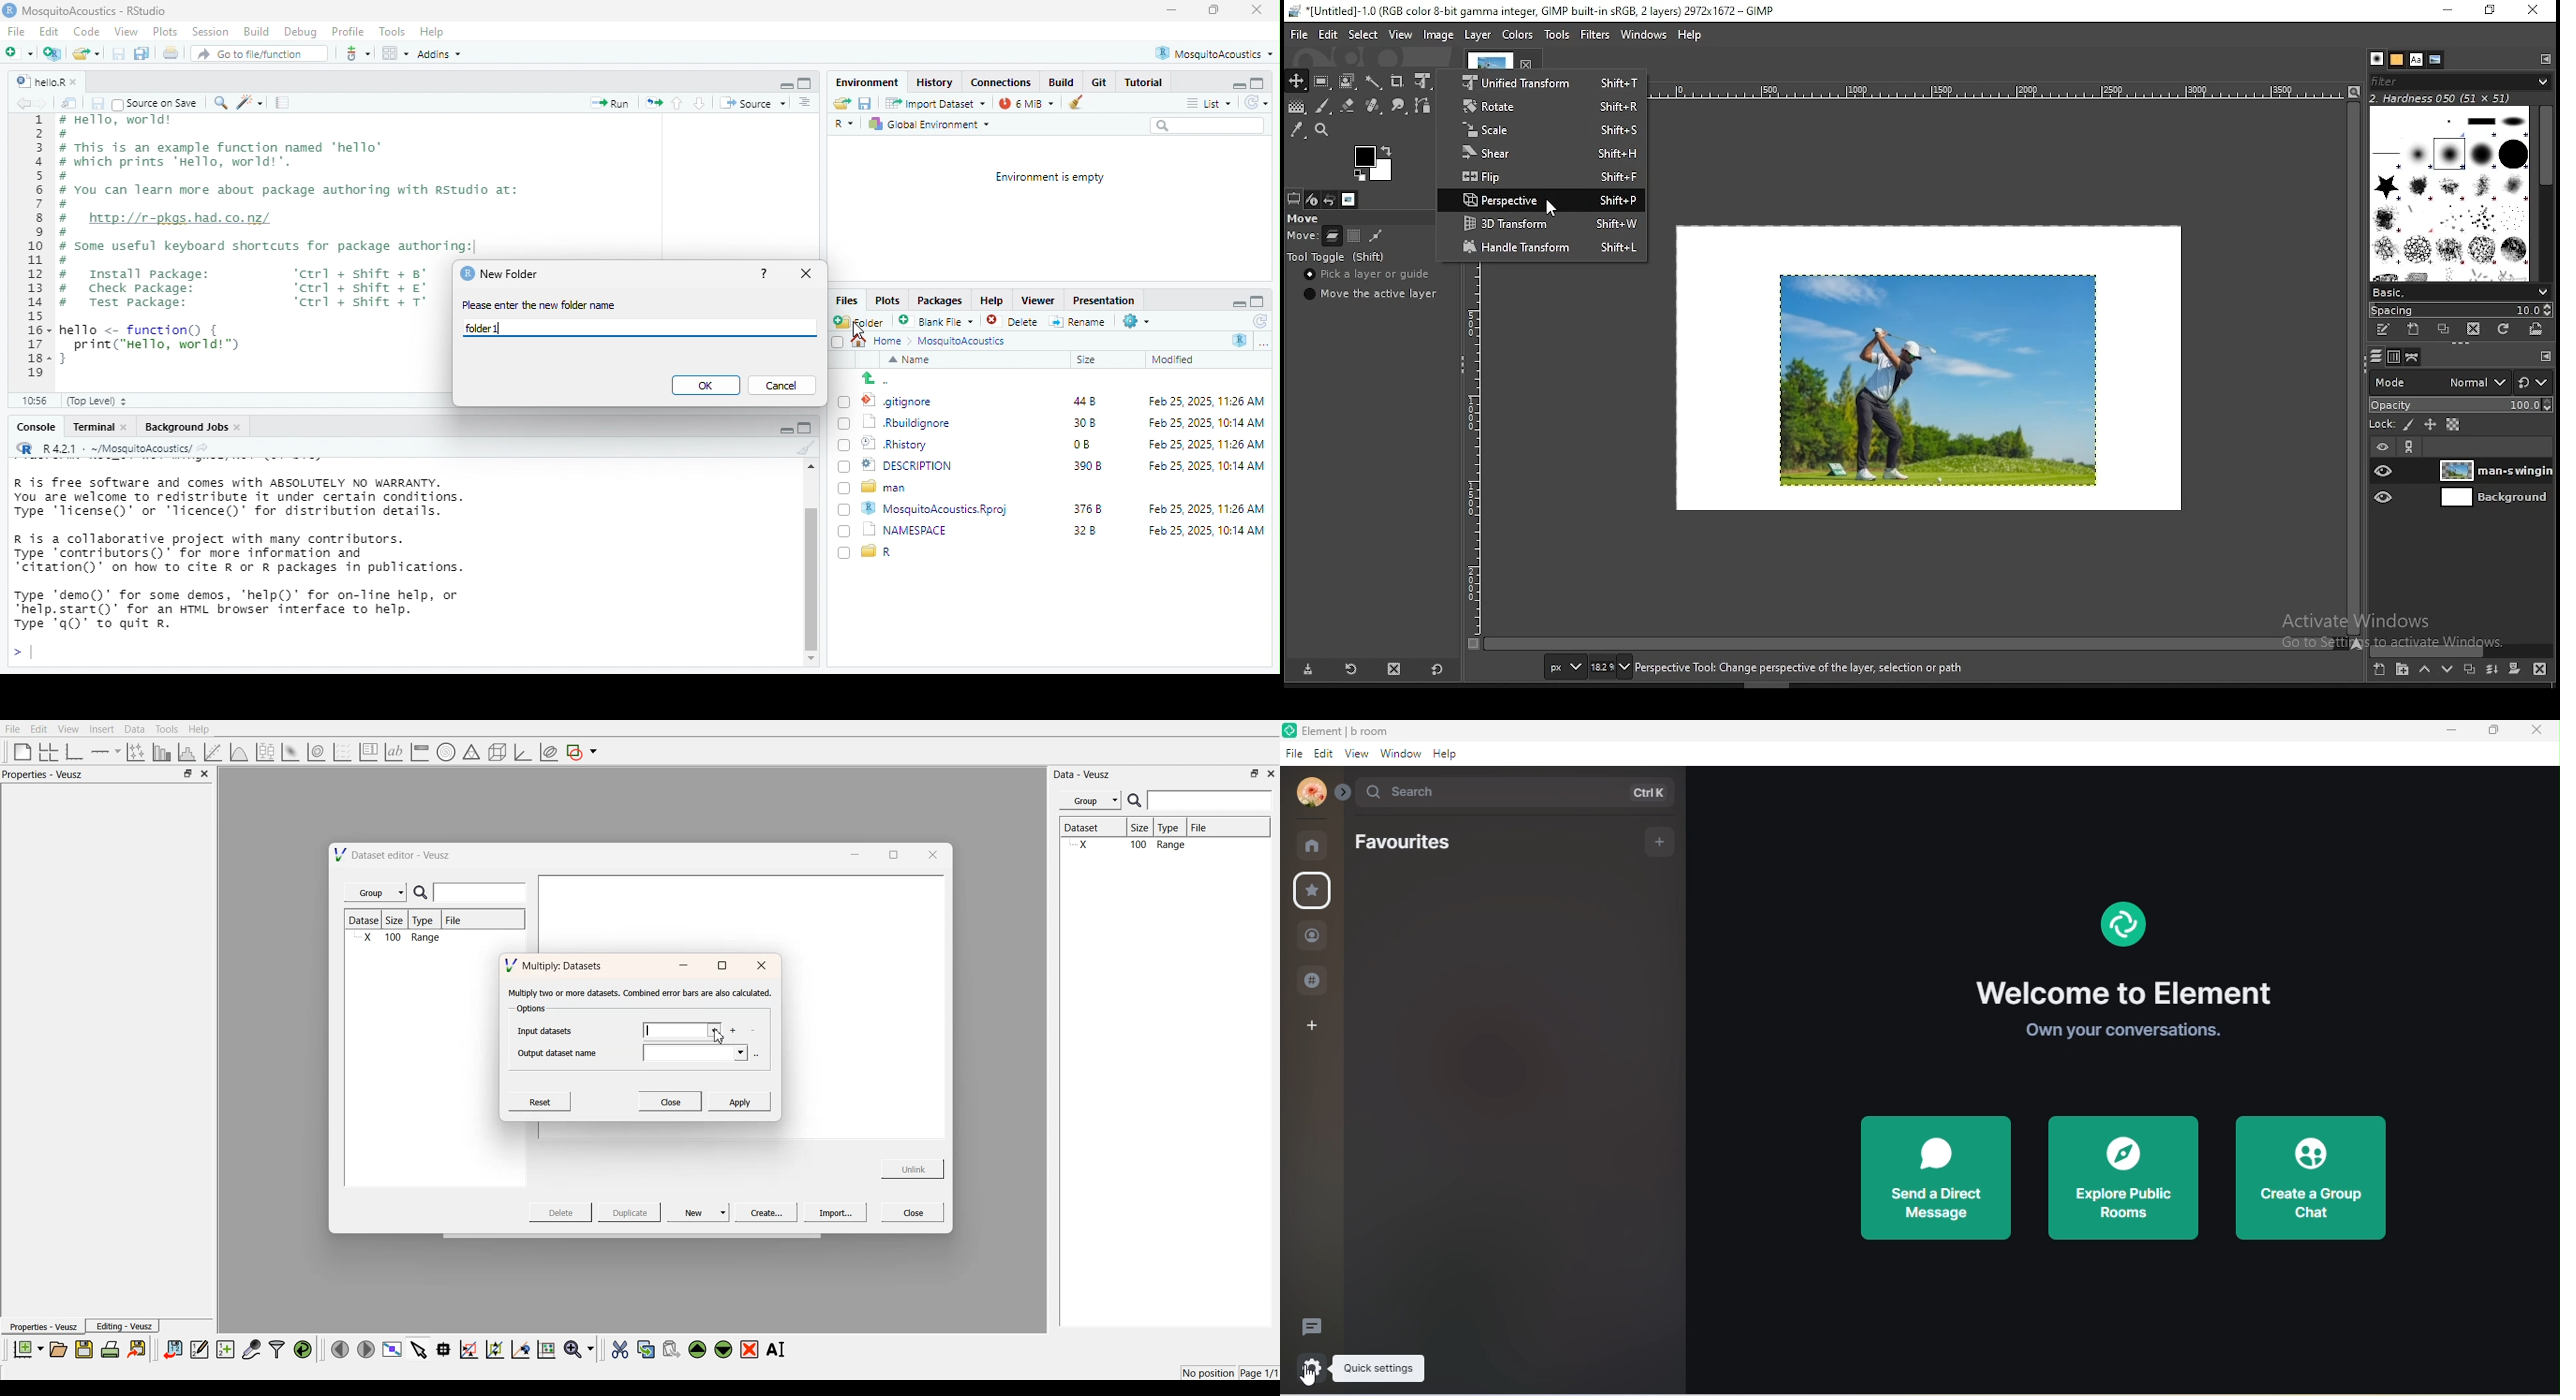 This screenshot has width=2576, height=1400. Describe the element at coordinates (443, 54) in the screenshot. I see `Addins ~` at that location.